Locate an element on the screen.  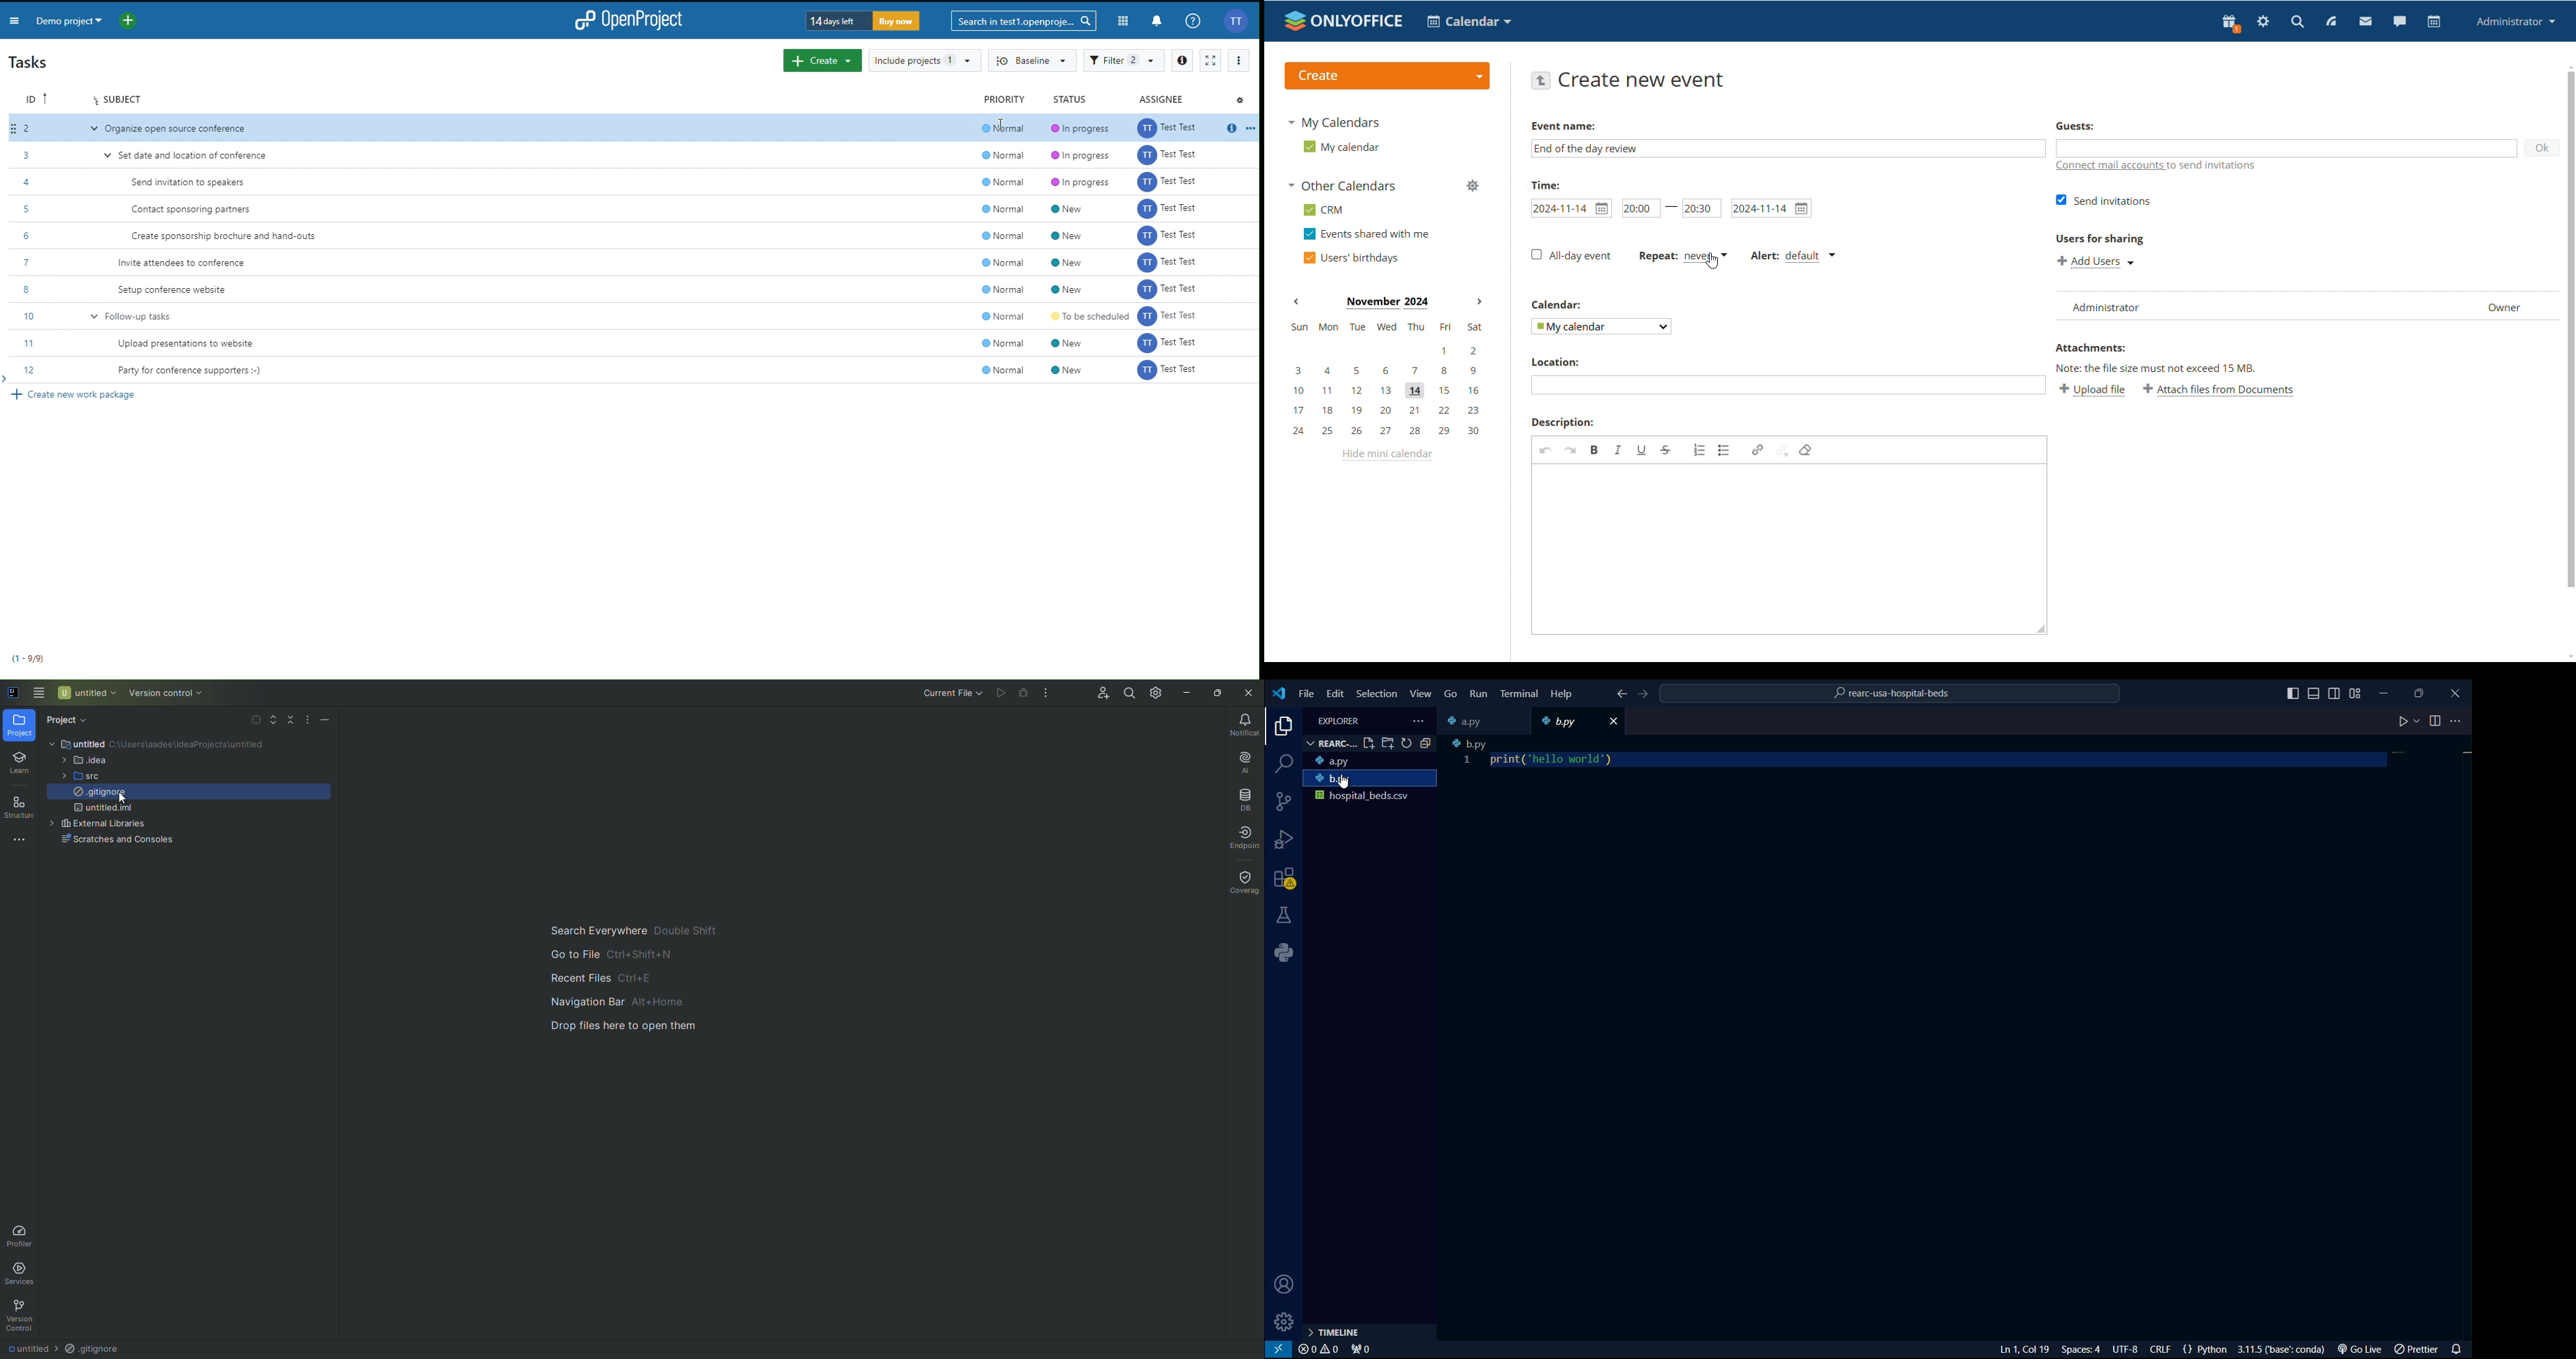
Subject is located at coordinates (118, 97).